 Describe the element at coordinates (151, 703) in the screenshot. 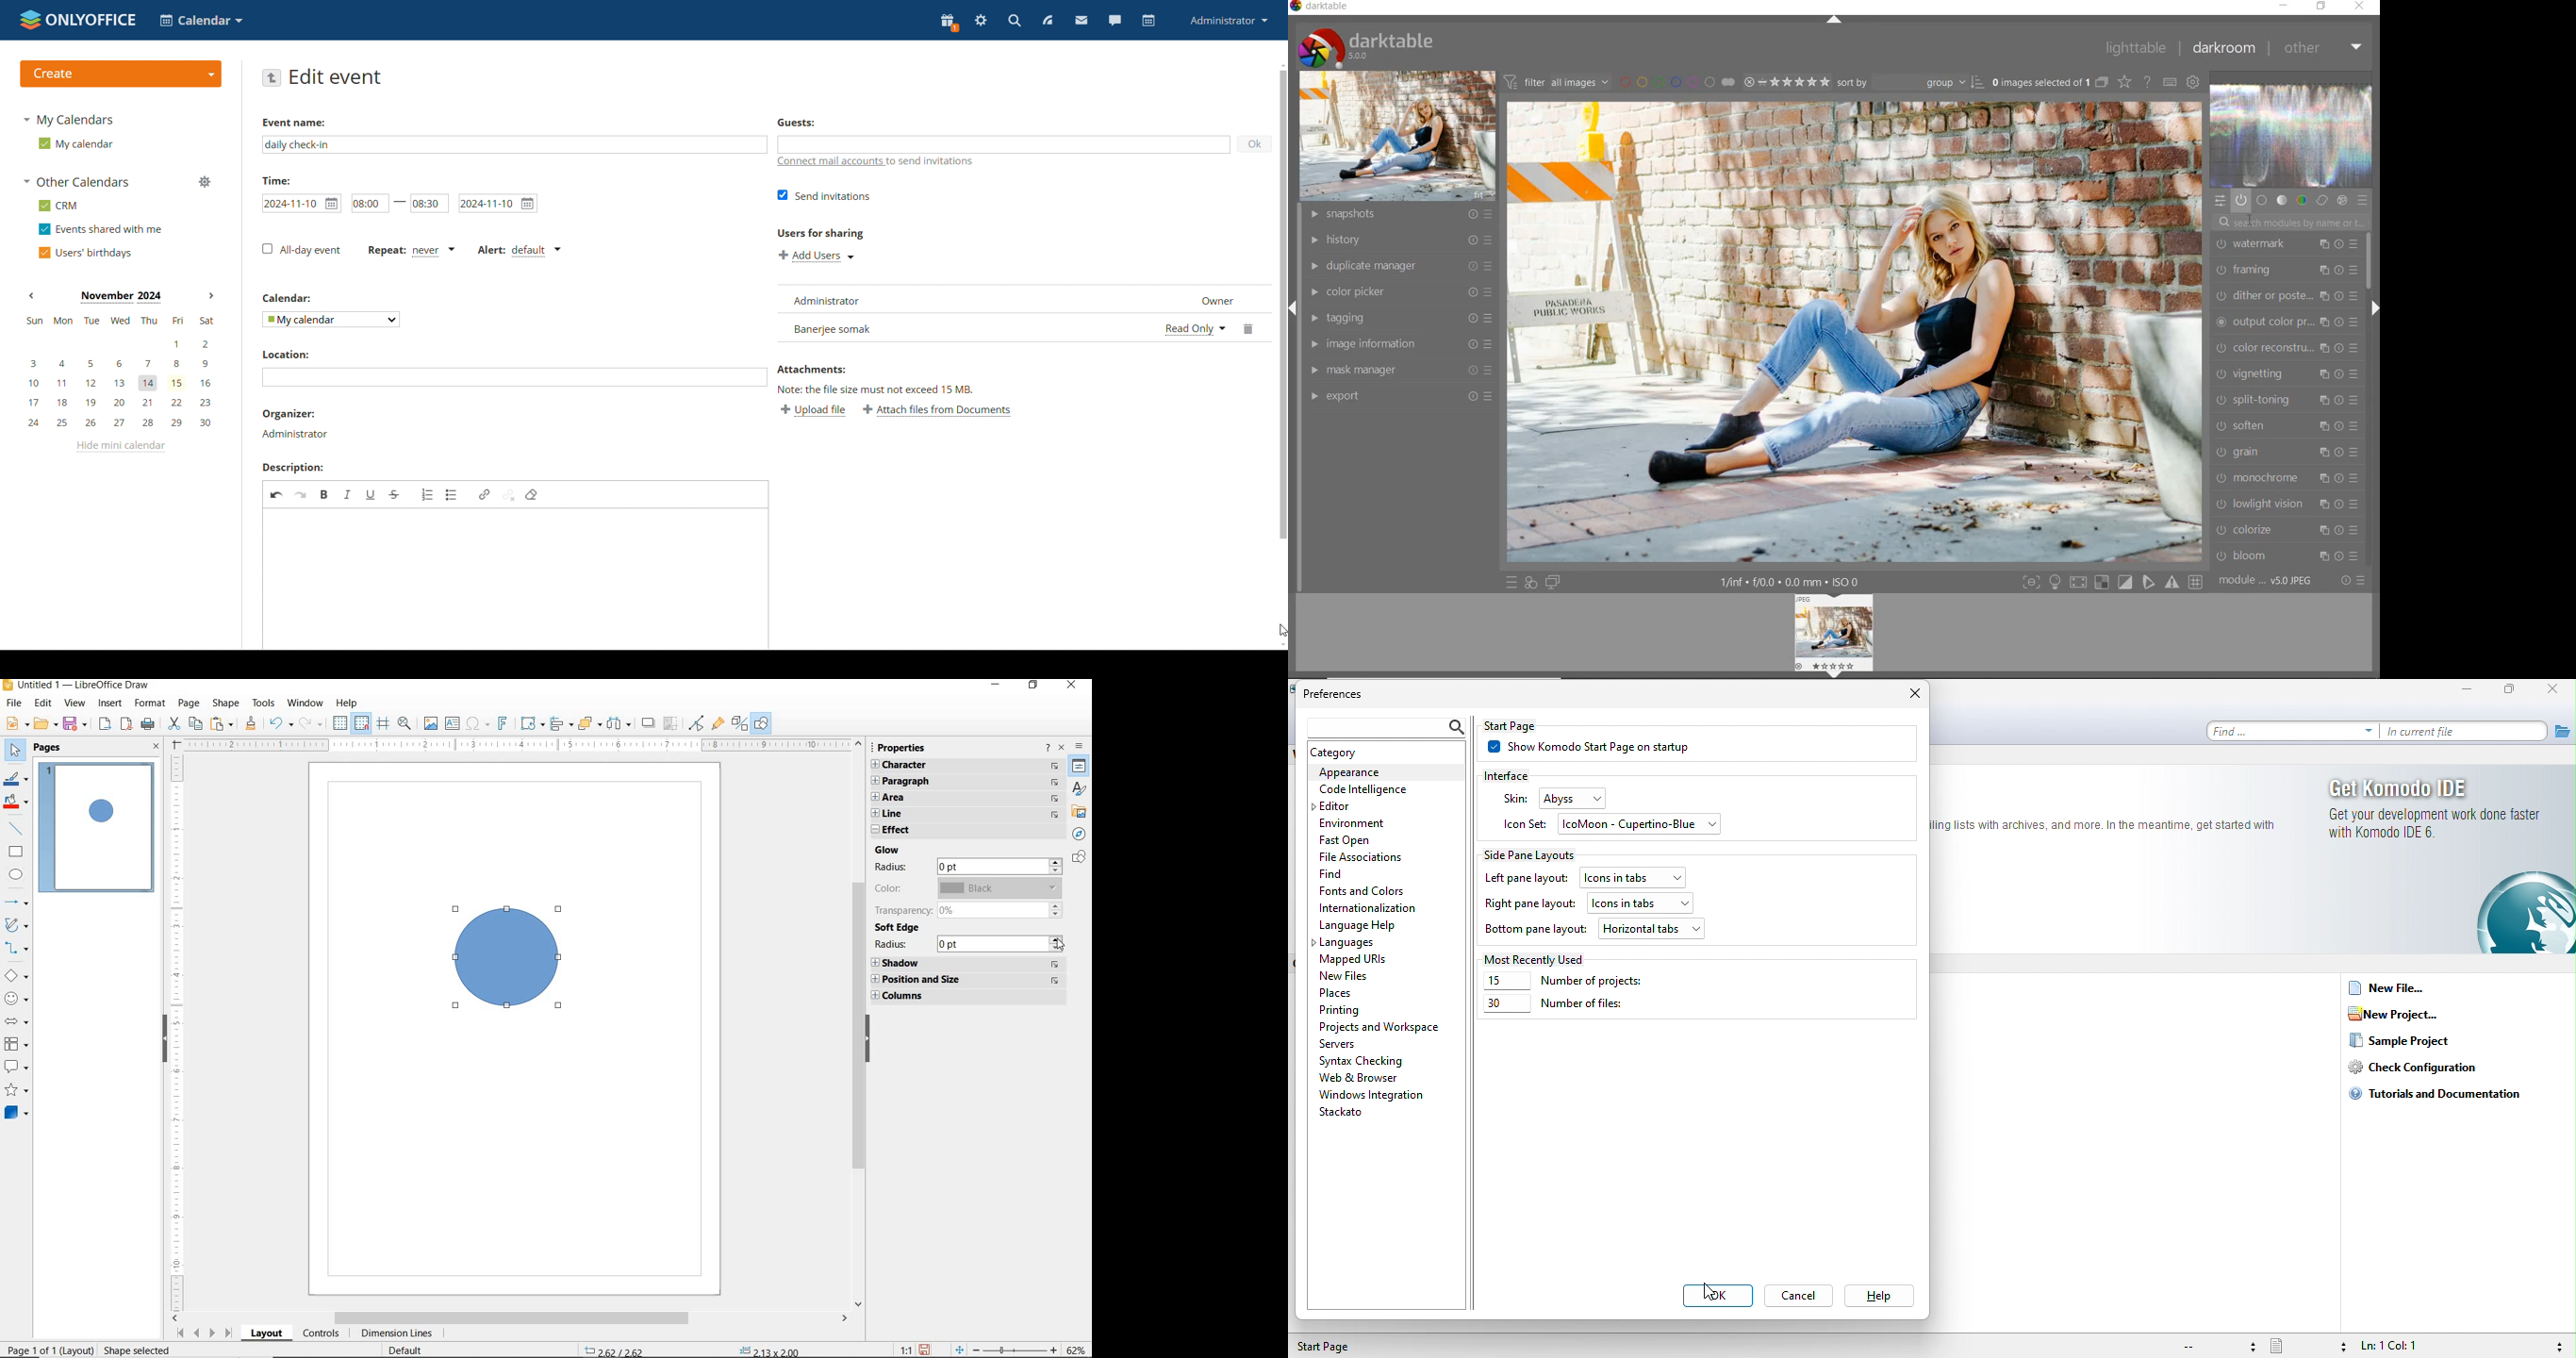

I see `FORMAT` at that location.